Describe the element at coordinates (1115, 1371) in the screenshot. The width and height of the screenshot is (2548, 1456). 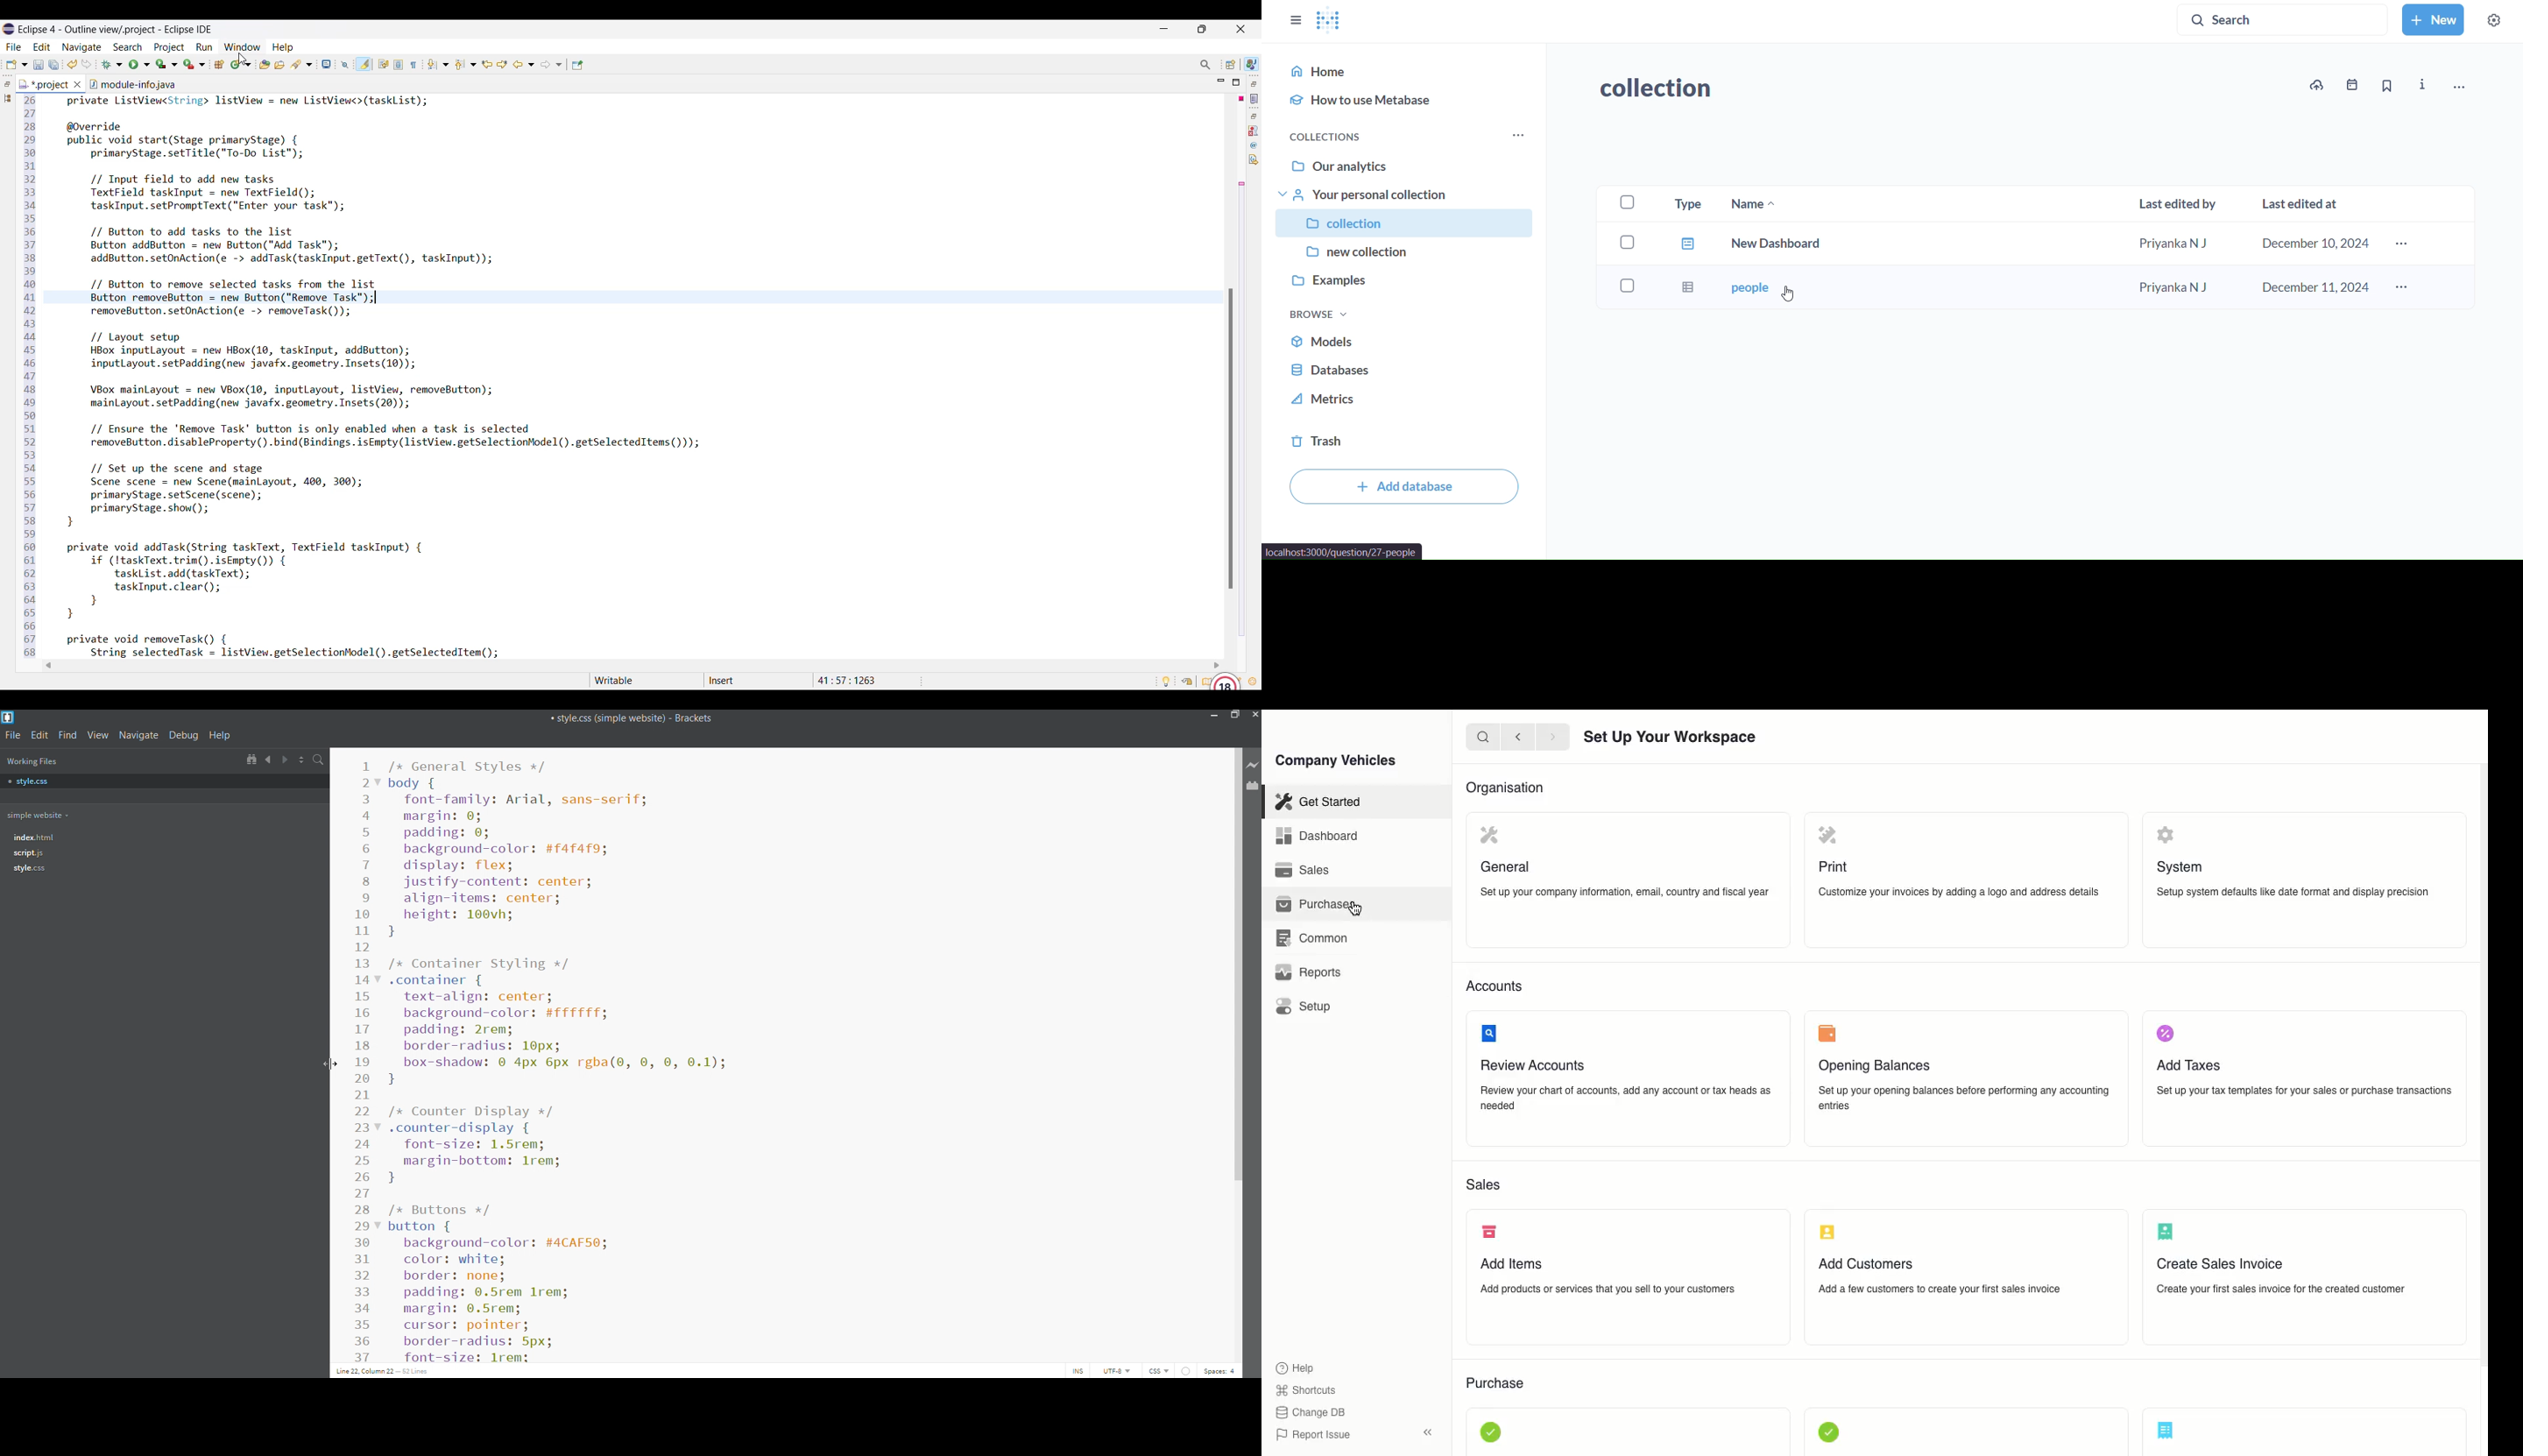
I see `encoding` at that location.